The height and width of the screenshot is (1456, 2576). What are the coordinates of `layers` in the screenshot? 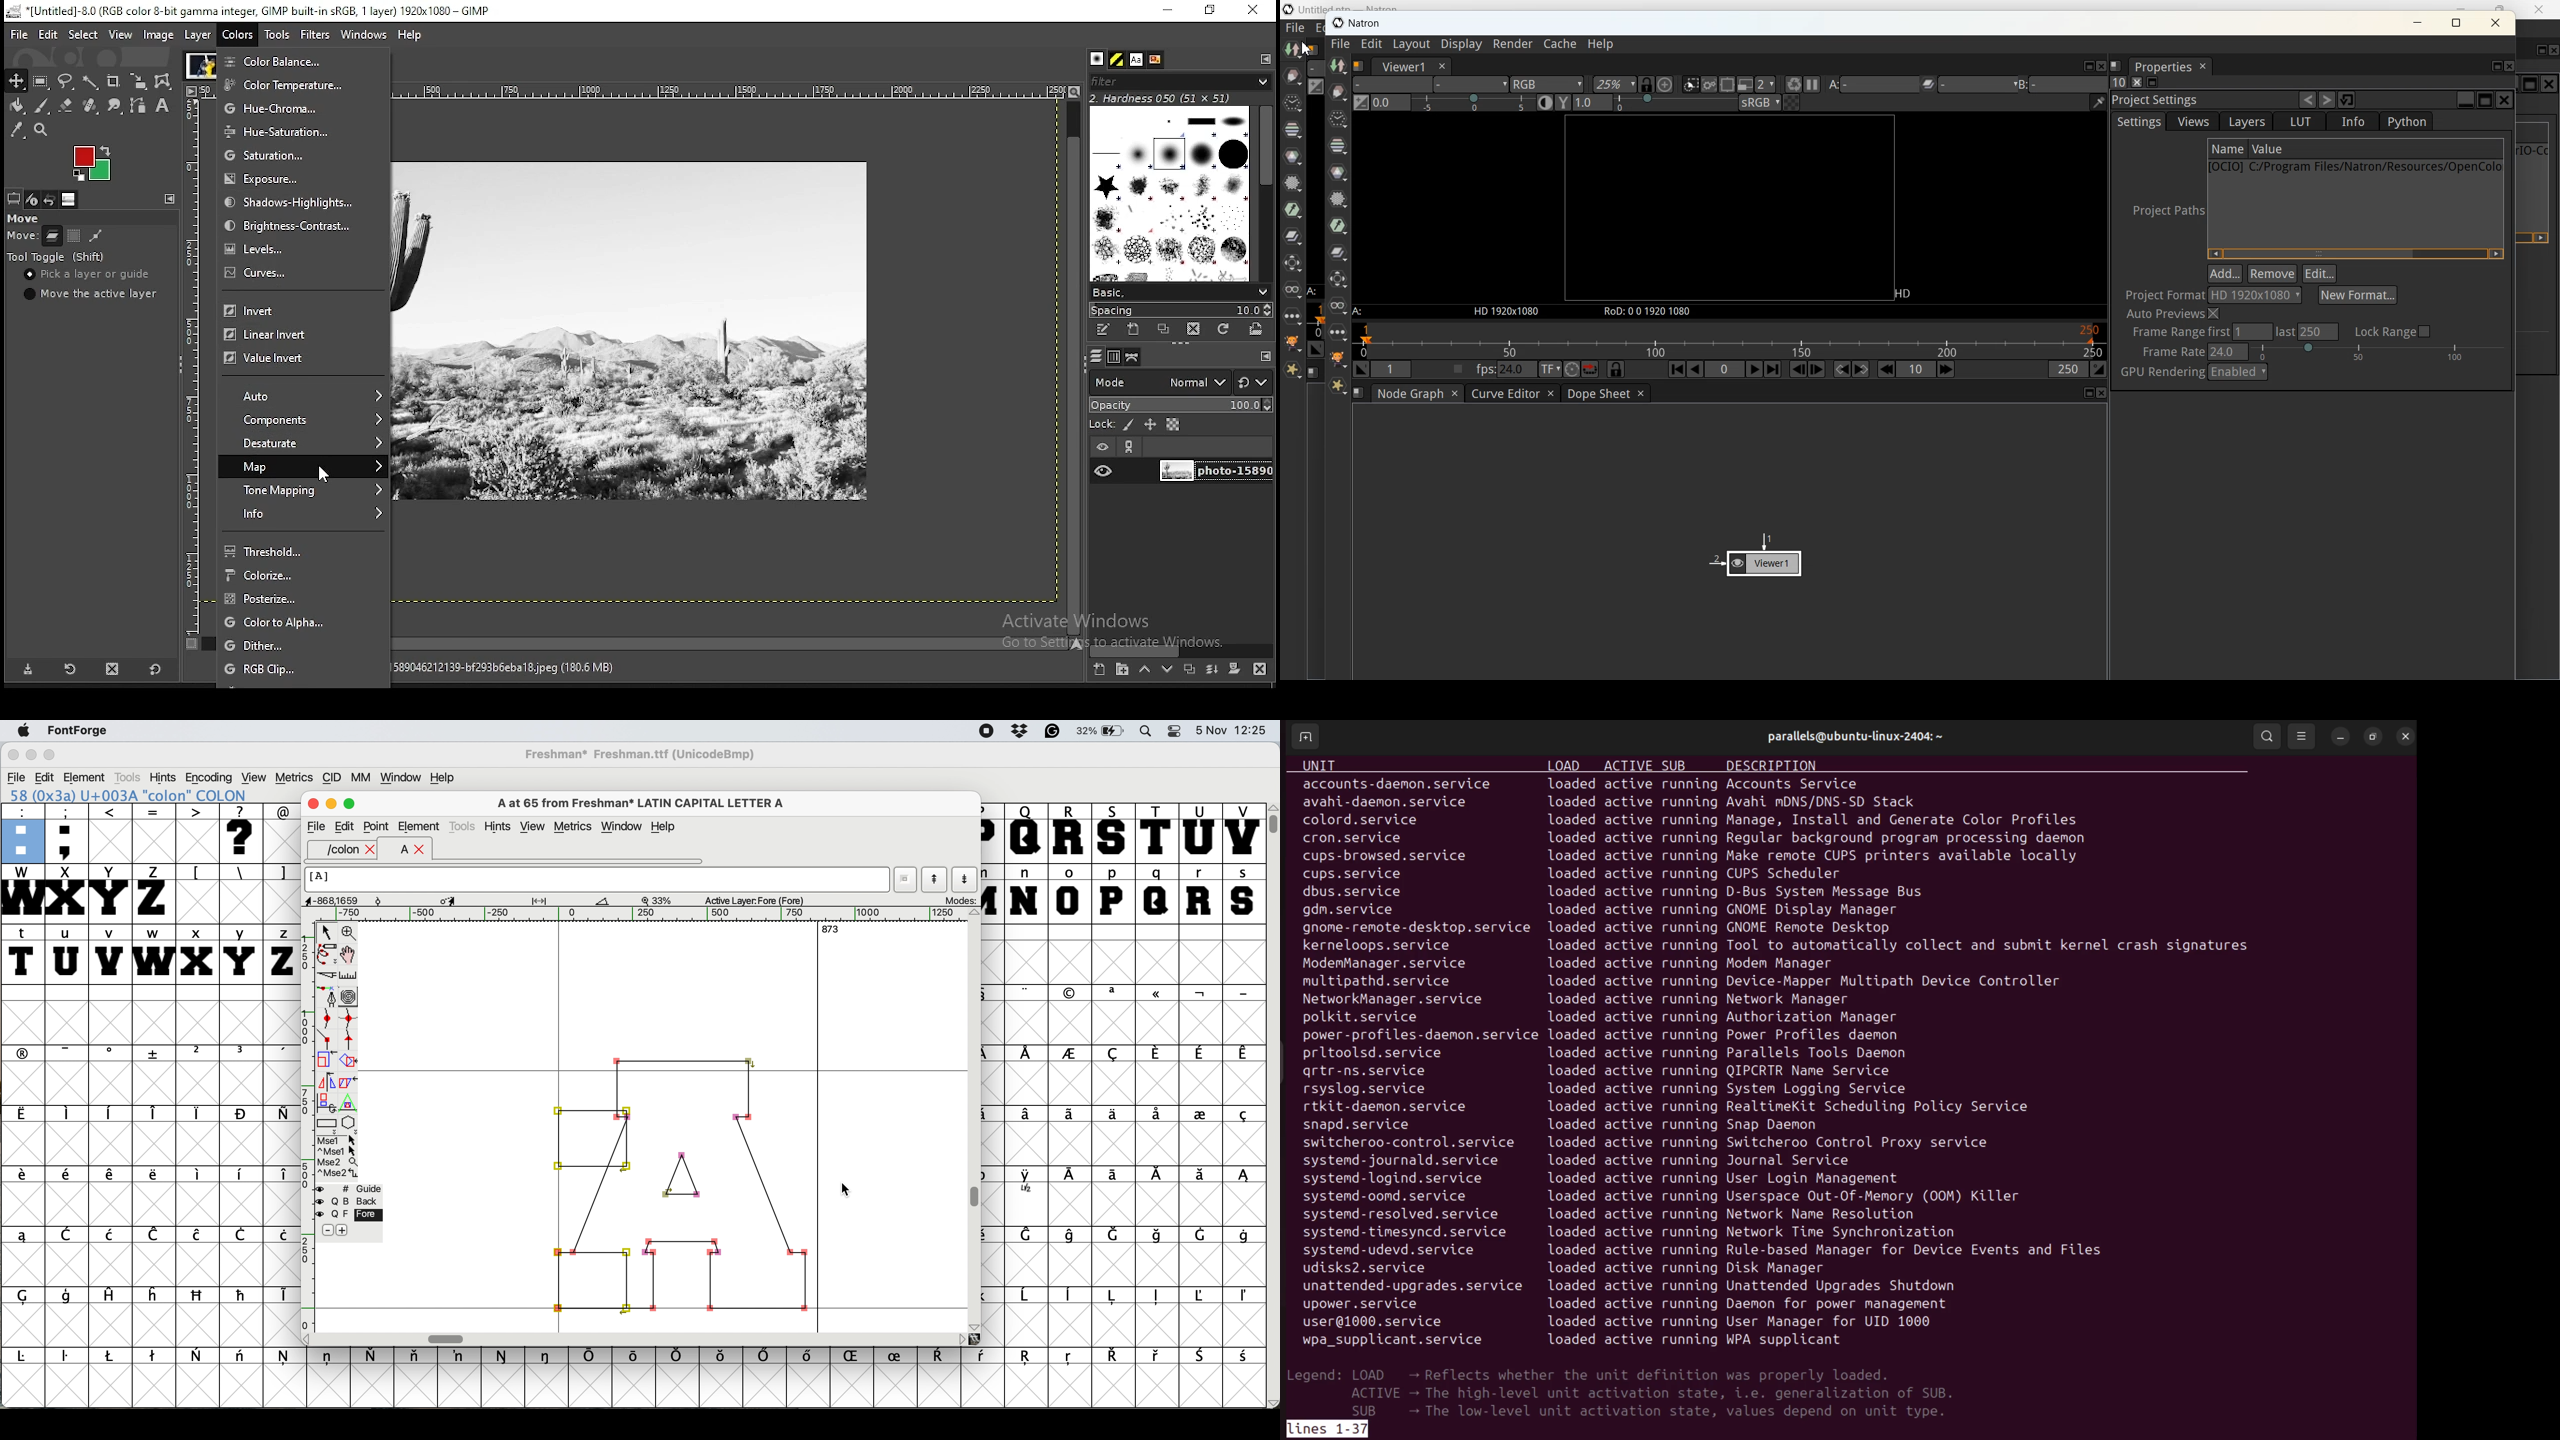 It's located at (1096, 357).